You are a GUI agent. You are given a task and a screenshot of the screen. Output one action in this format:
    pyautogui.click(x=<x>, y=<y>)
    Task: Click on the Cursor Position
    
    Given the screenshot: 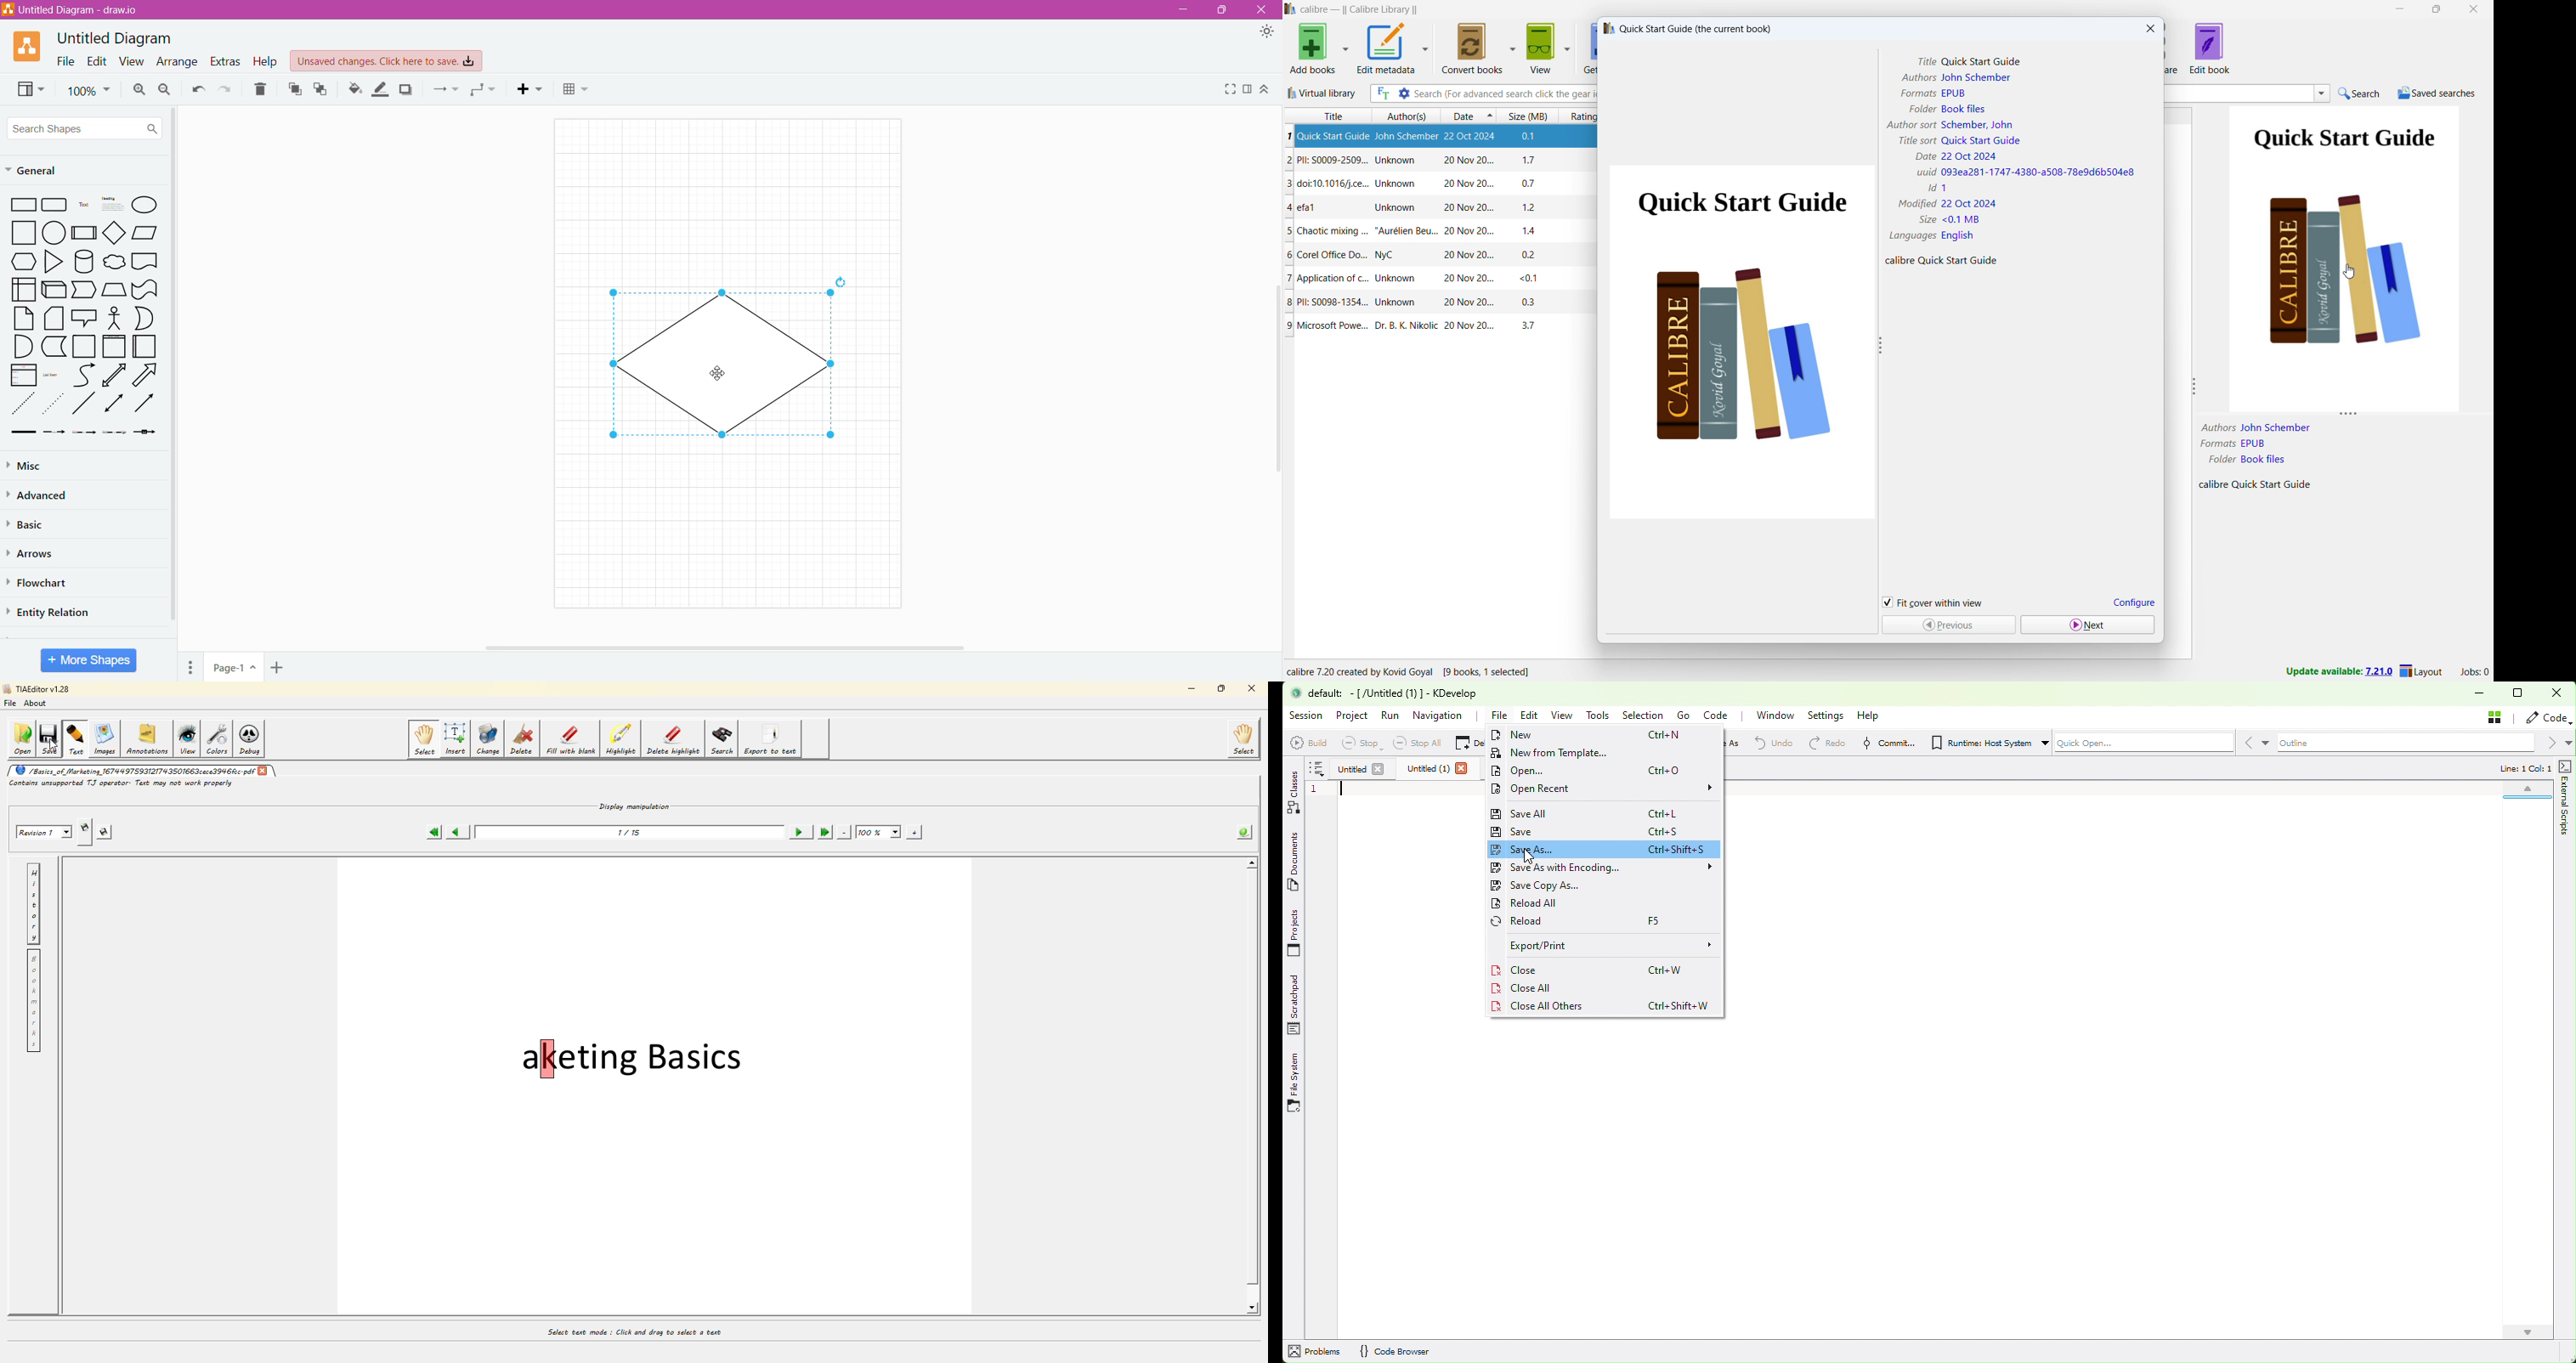 What is the action you would take?
    pyautogui.click(x=718, y=373)
    